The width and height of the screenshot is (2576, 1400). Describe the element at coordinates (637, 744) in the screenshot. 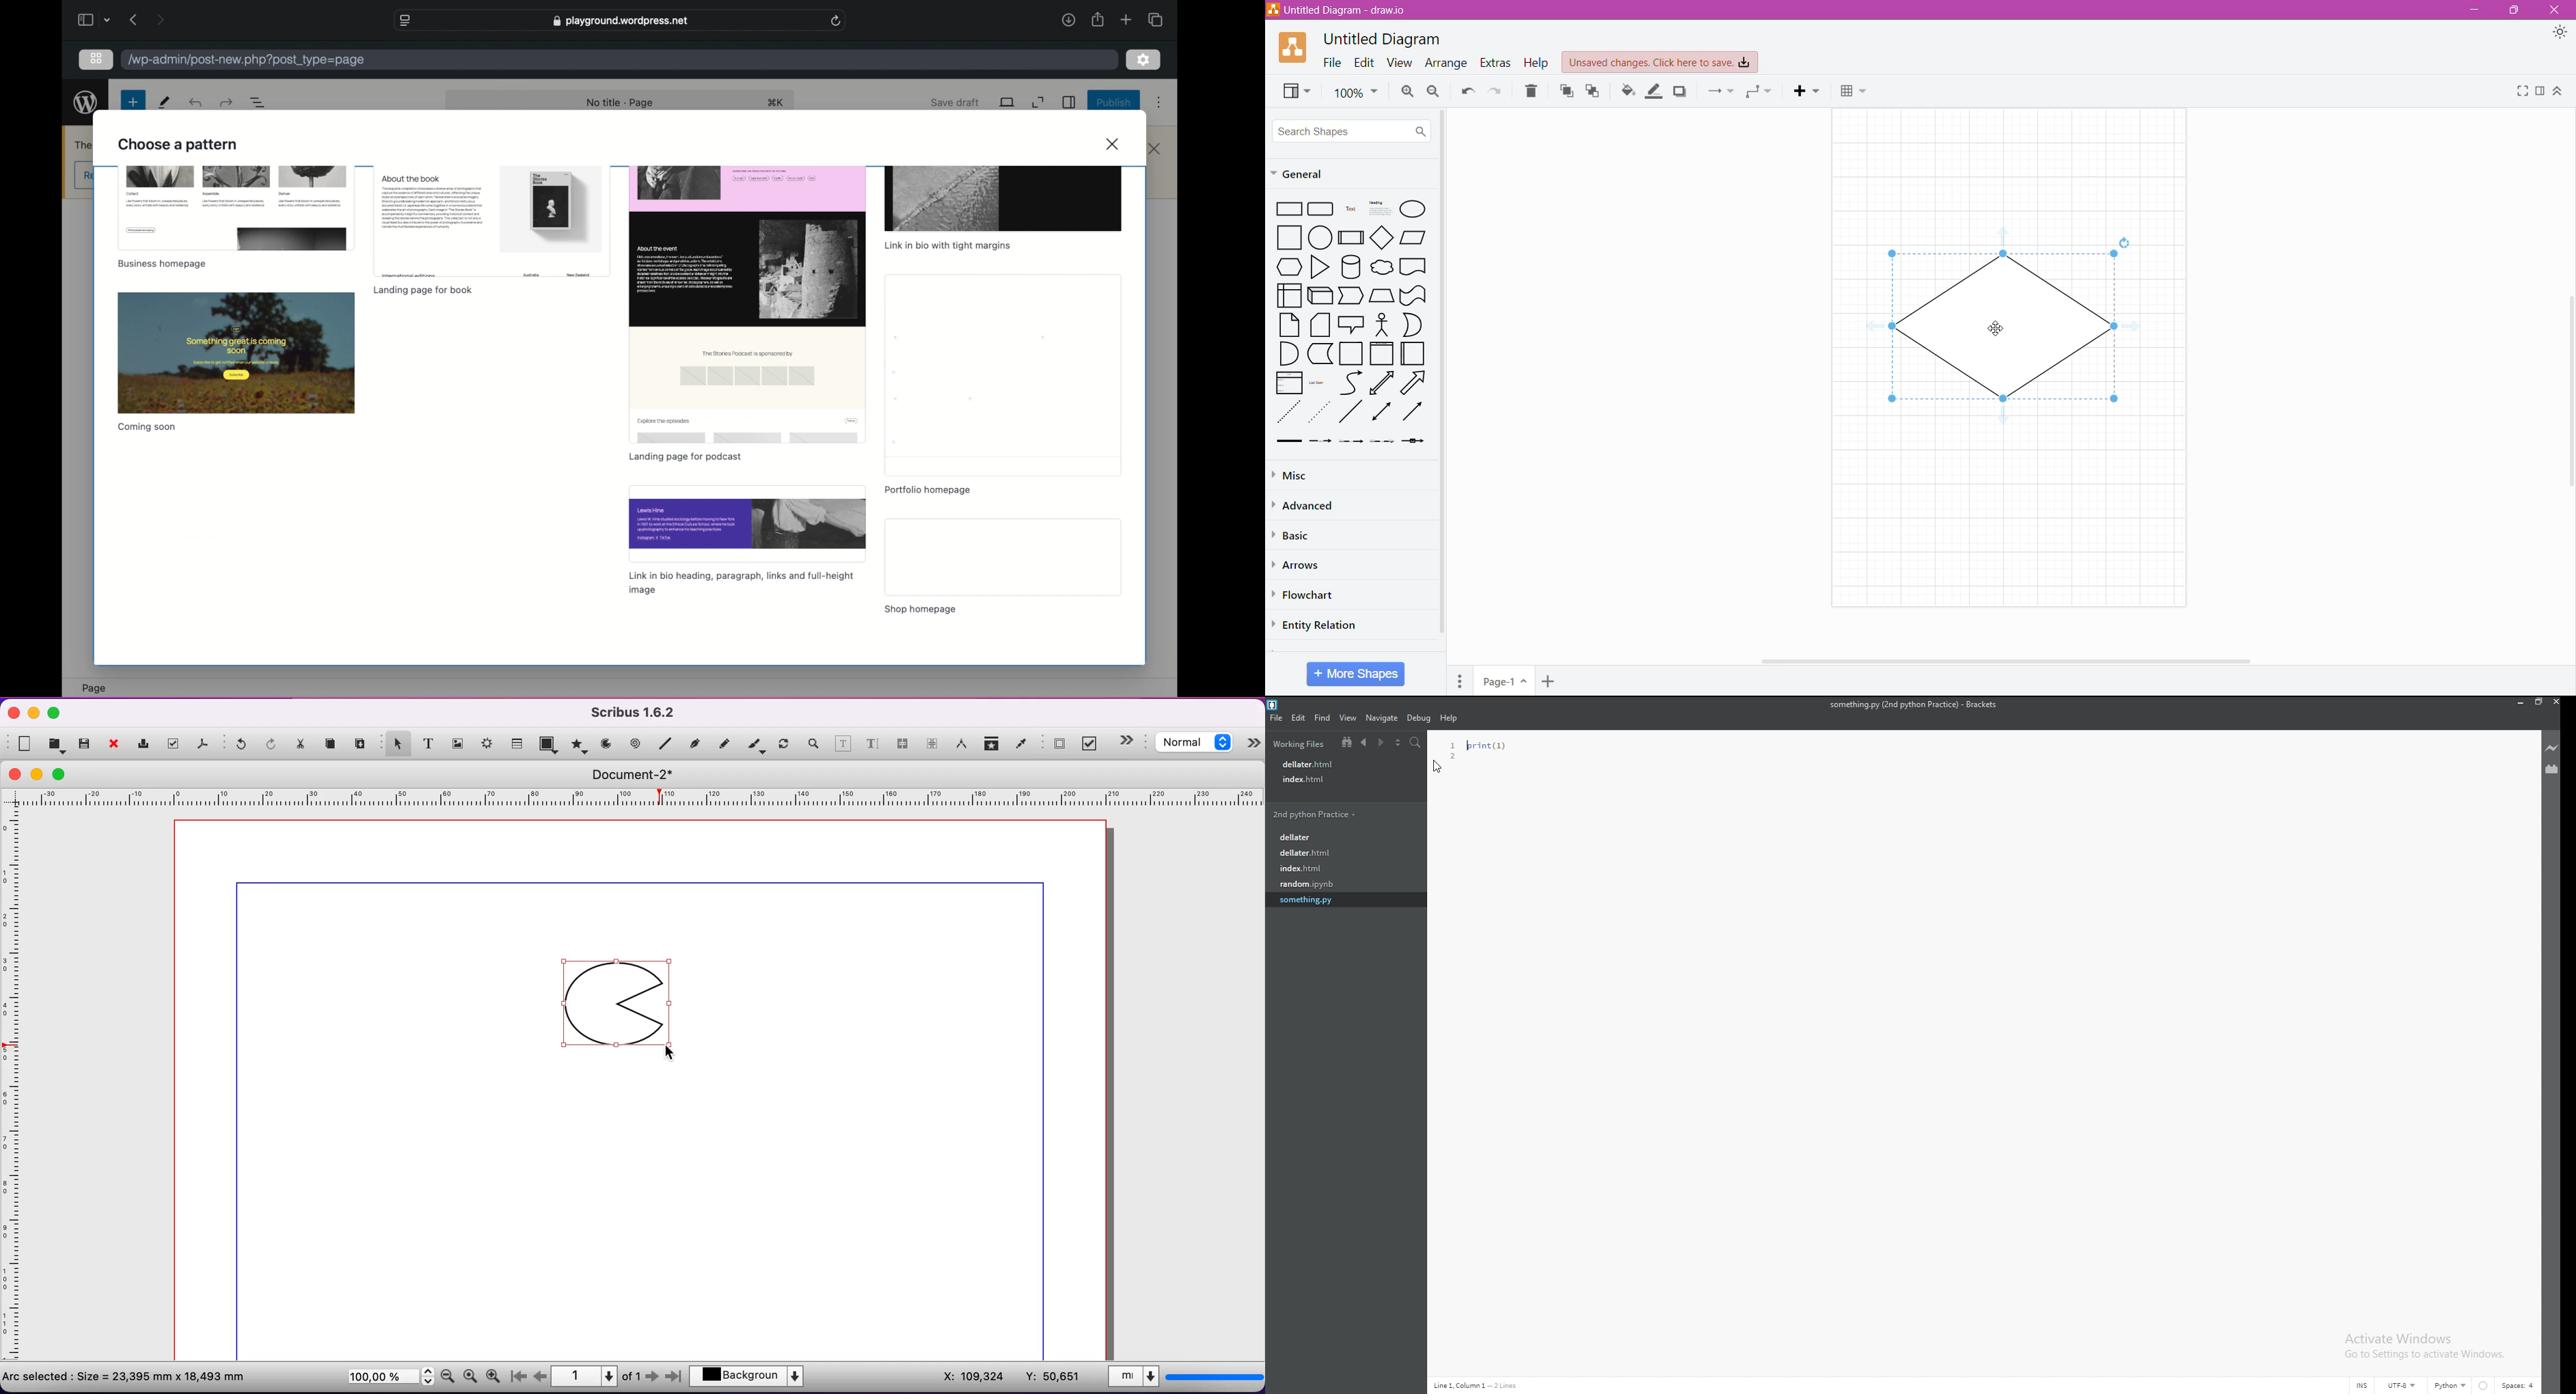

I see `spiral` at that location.